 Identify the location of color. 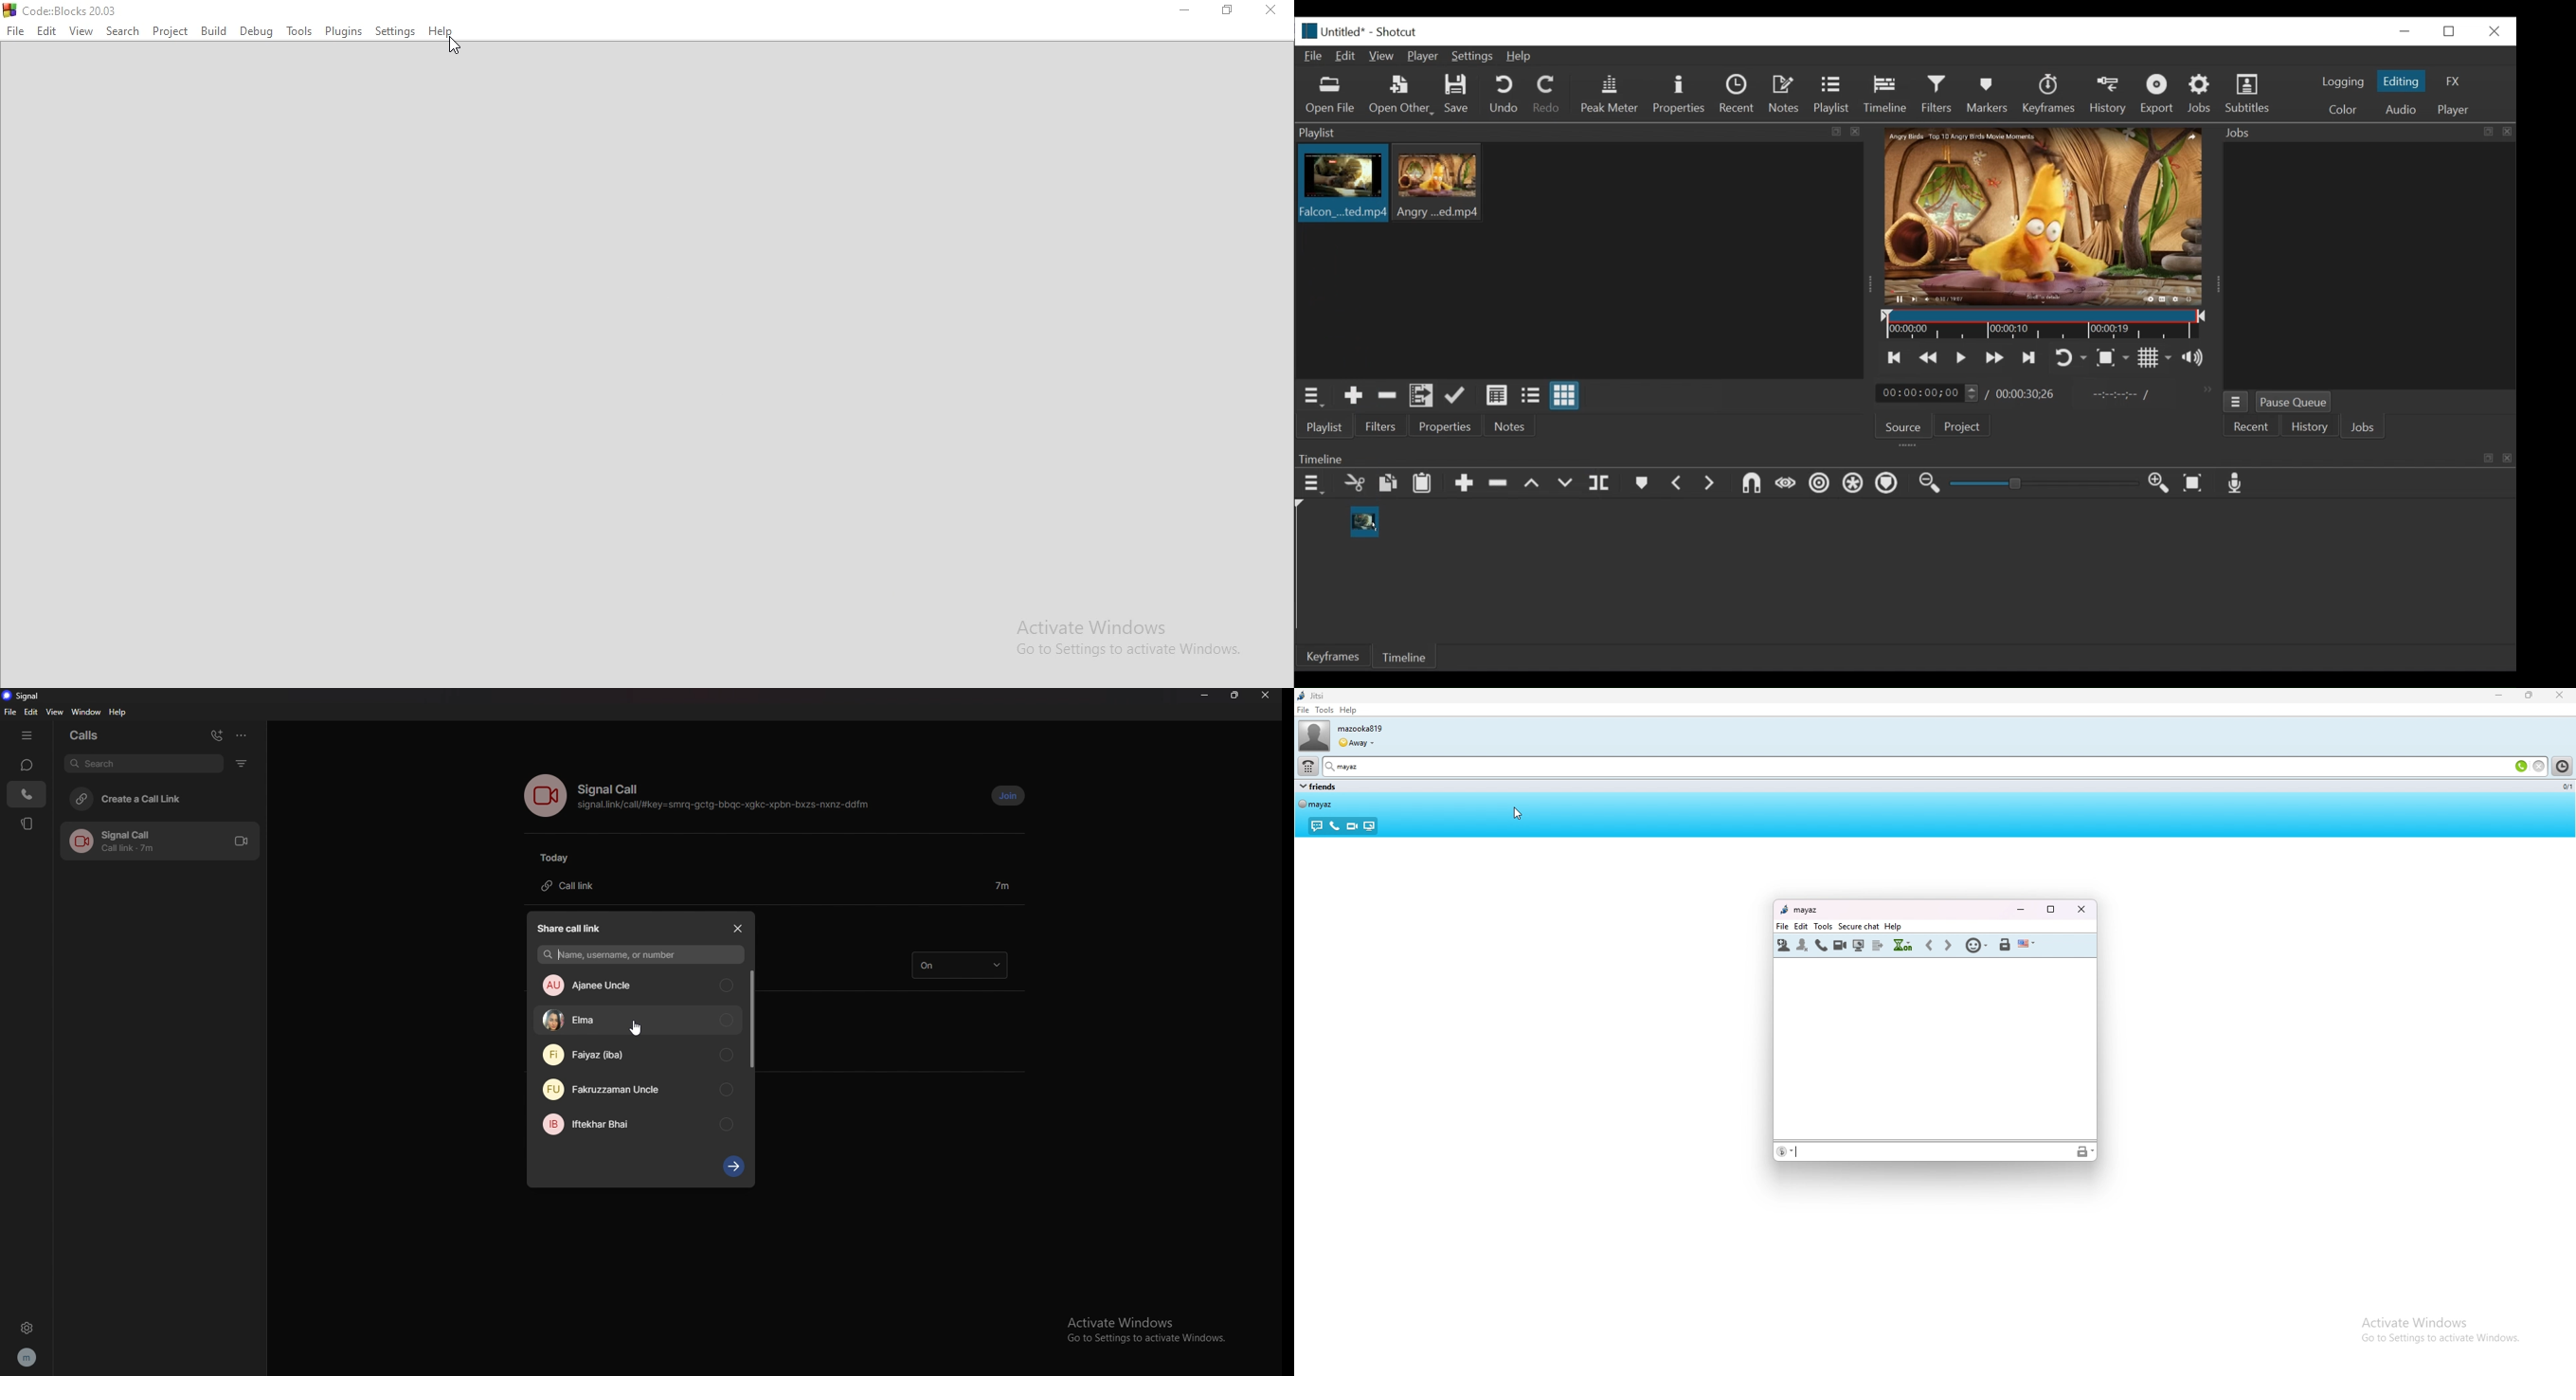
(2342, 111).